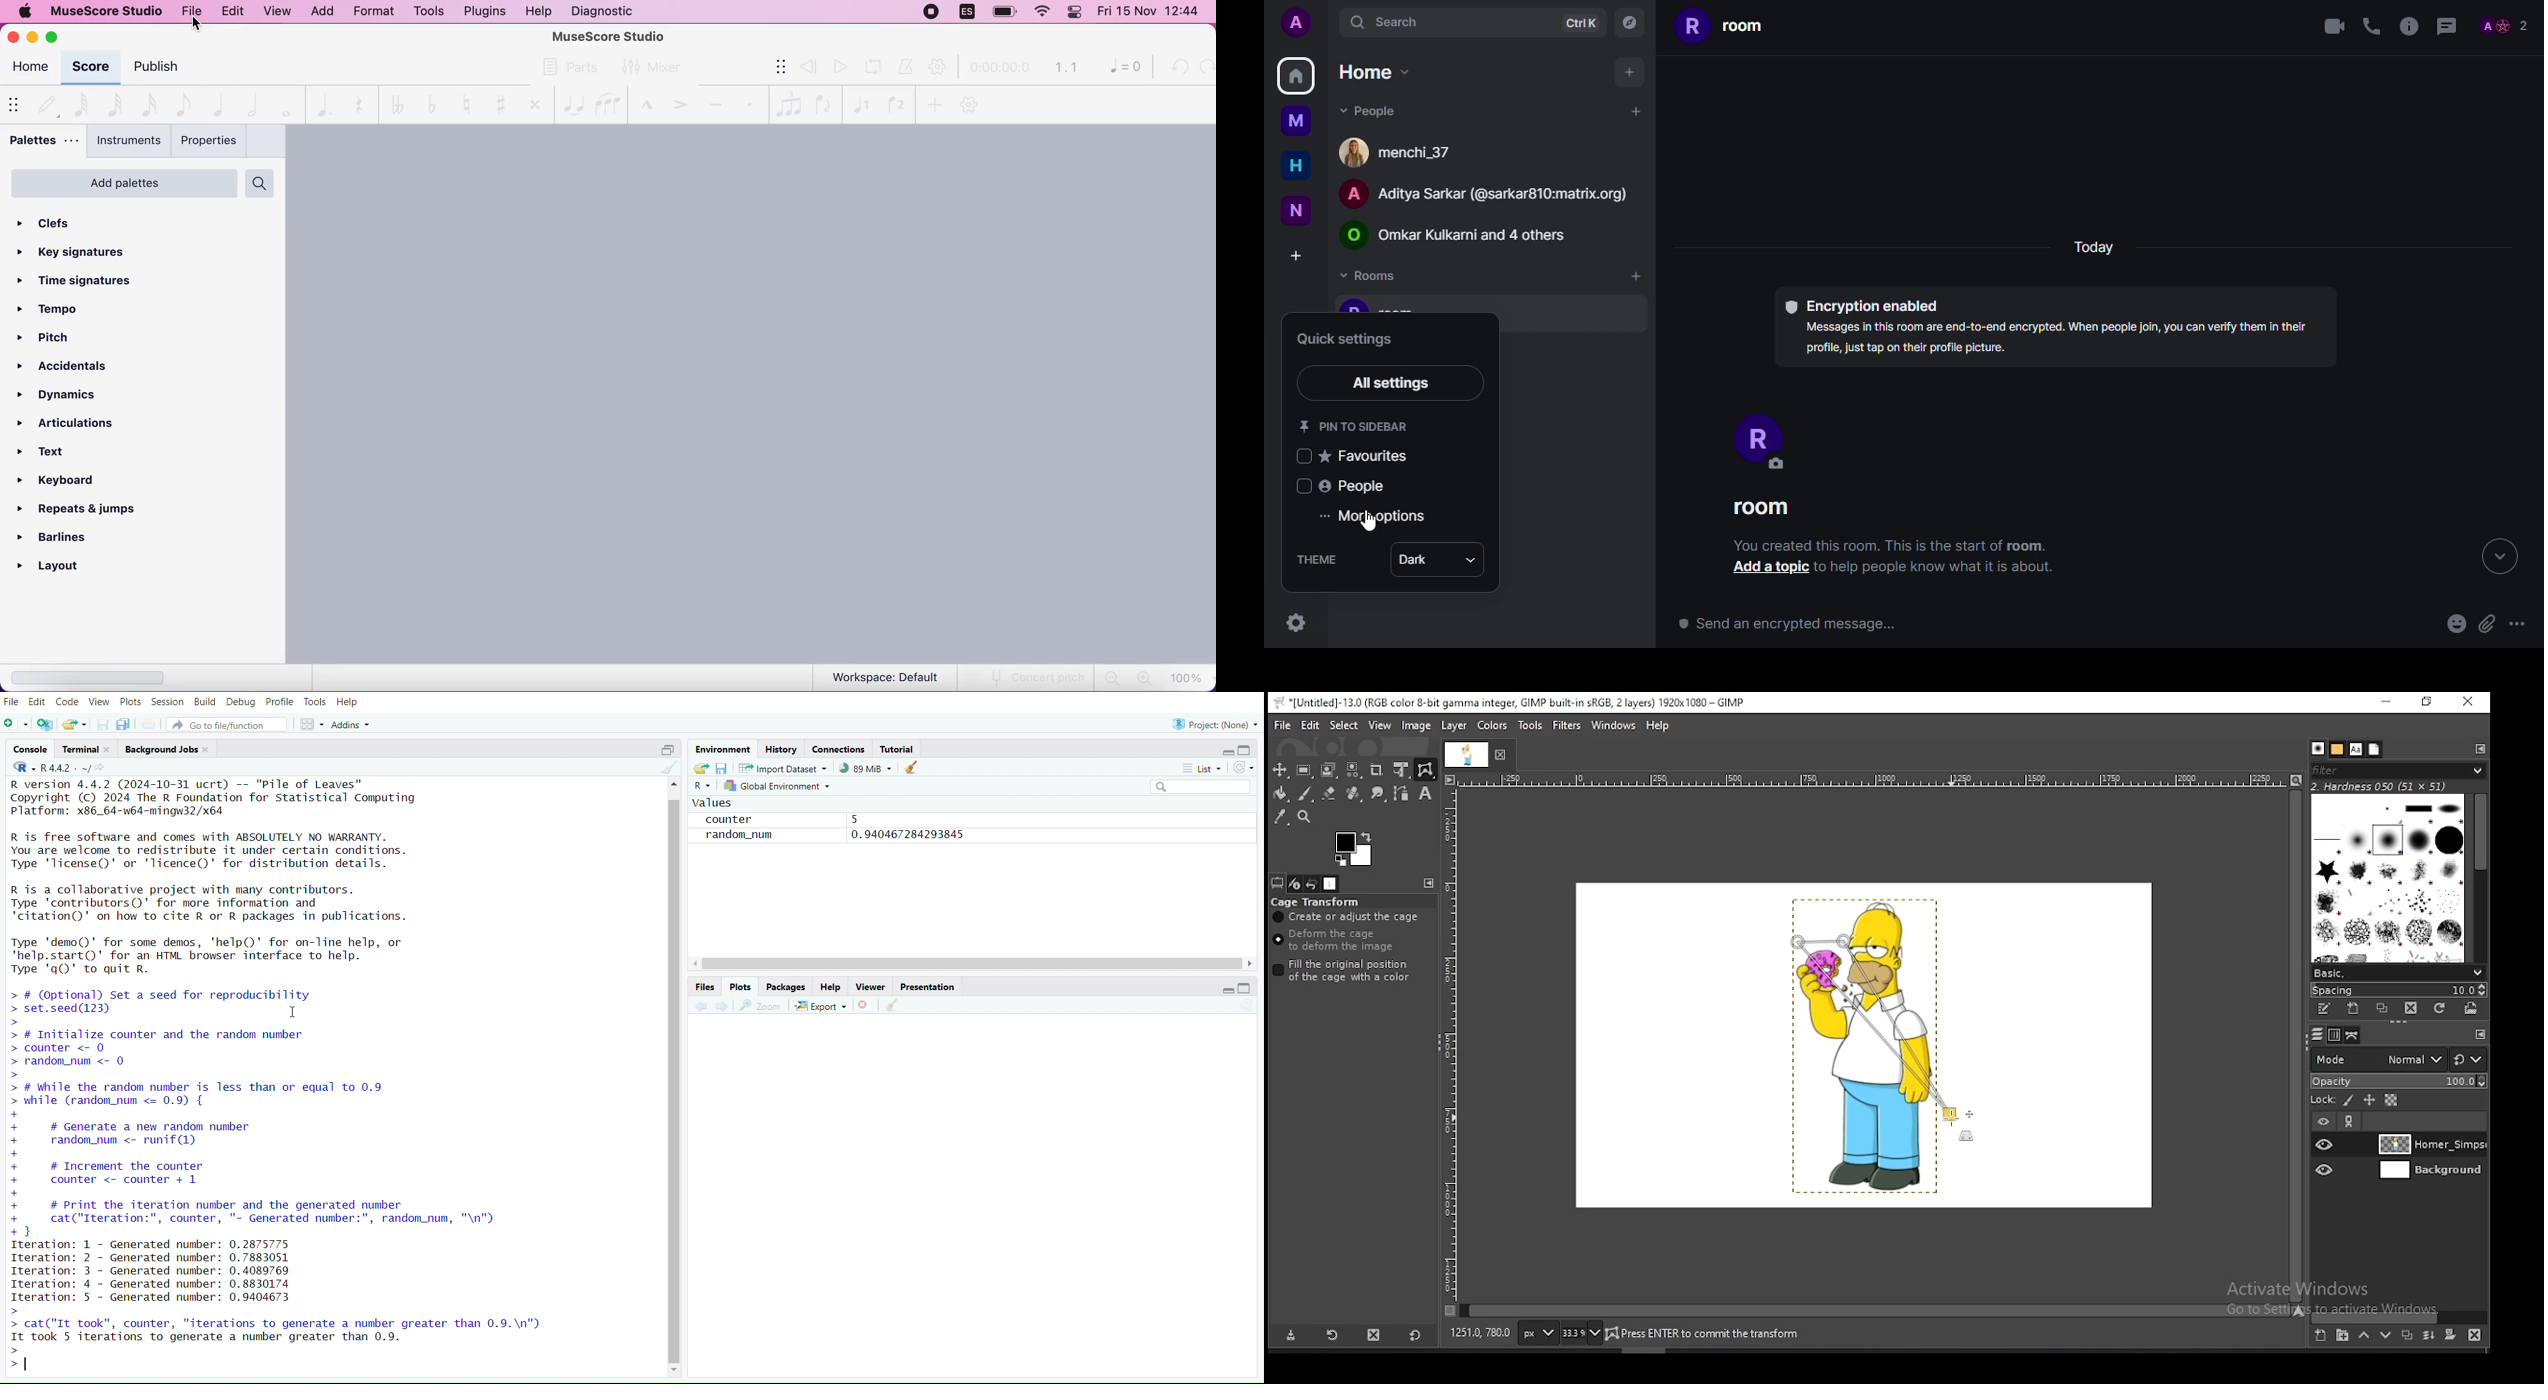 Image resolution: width=2548 pixels, height=1400 pixels. Describe the element at coordinates (81, 103) in the screenshot. I see `64th note` at that location.